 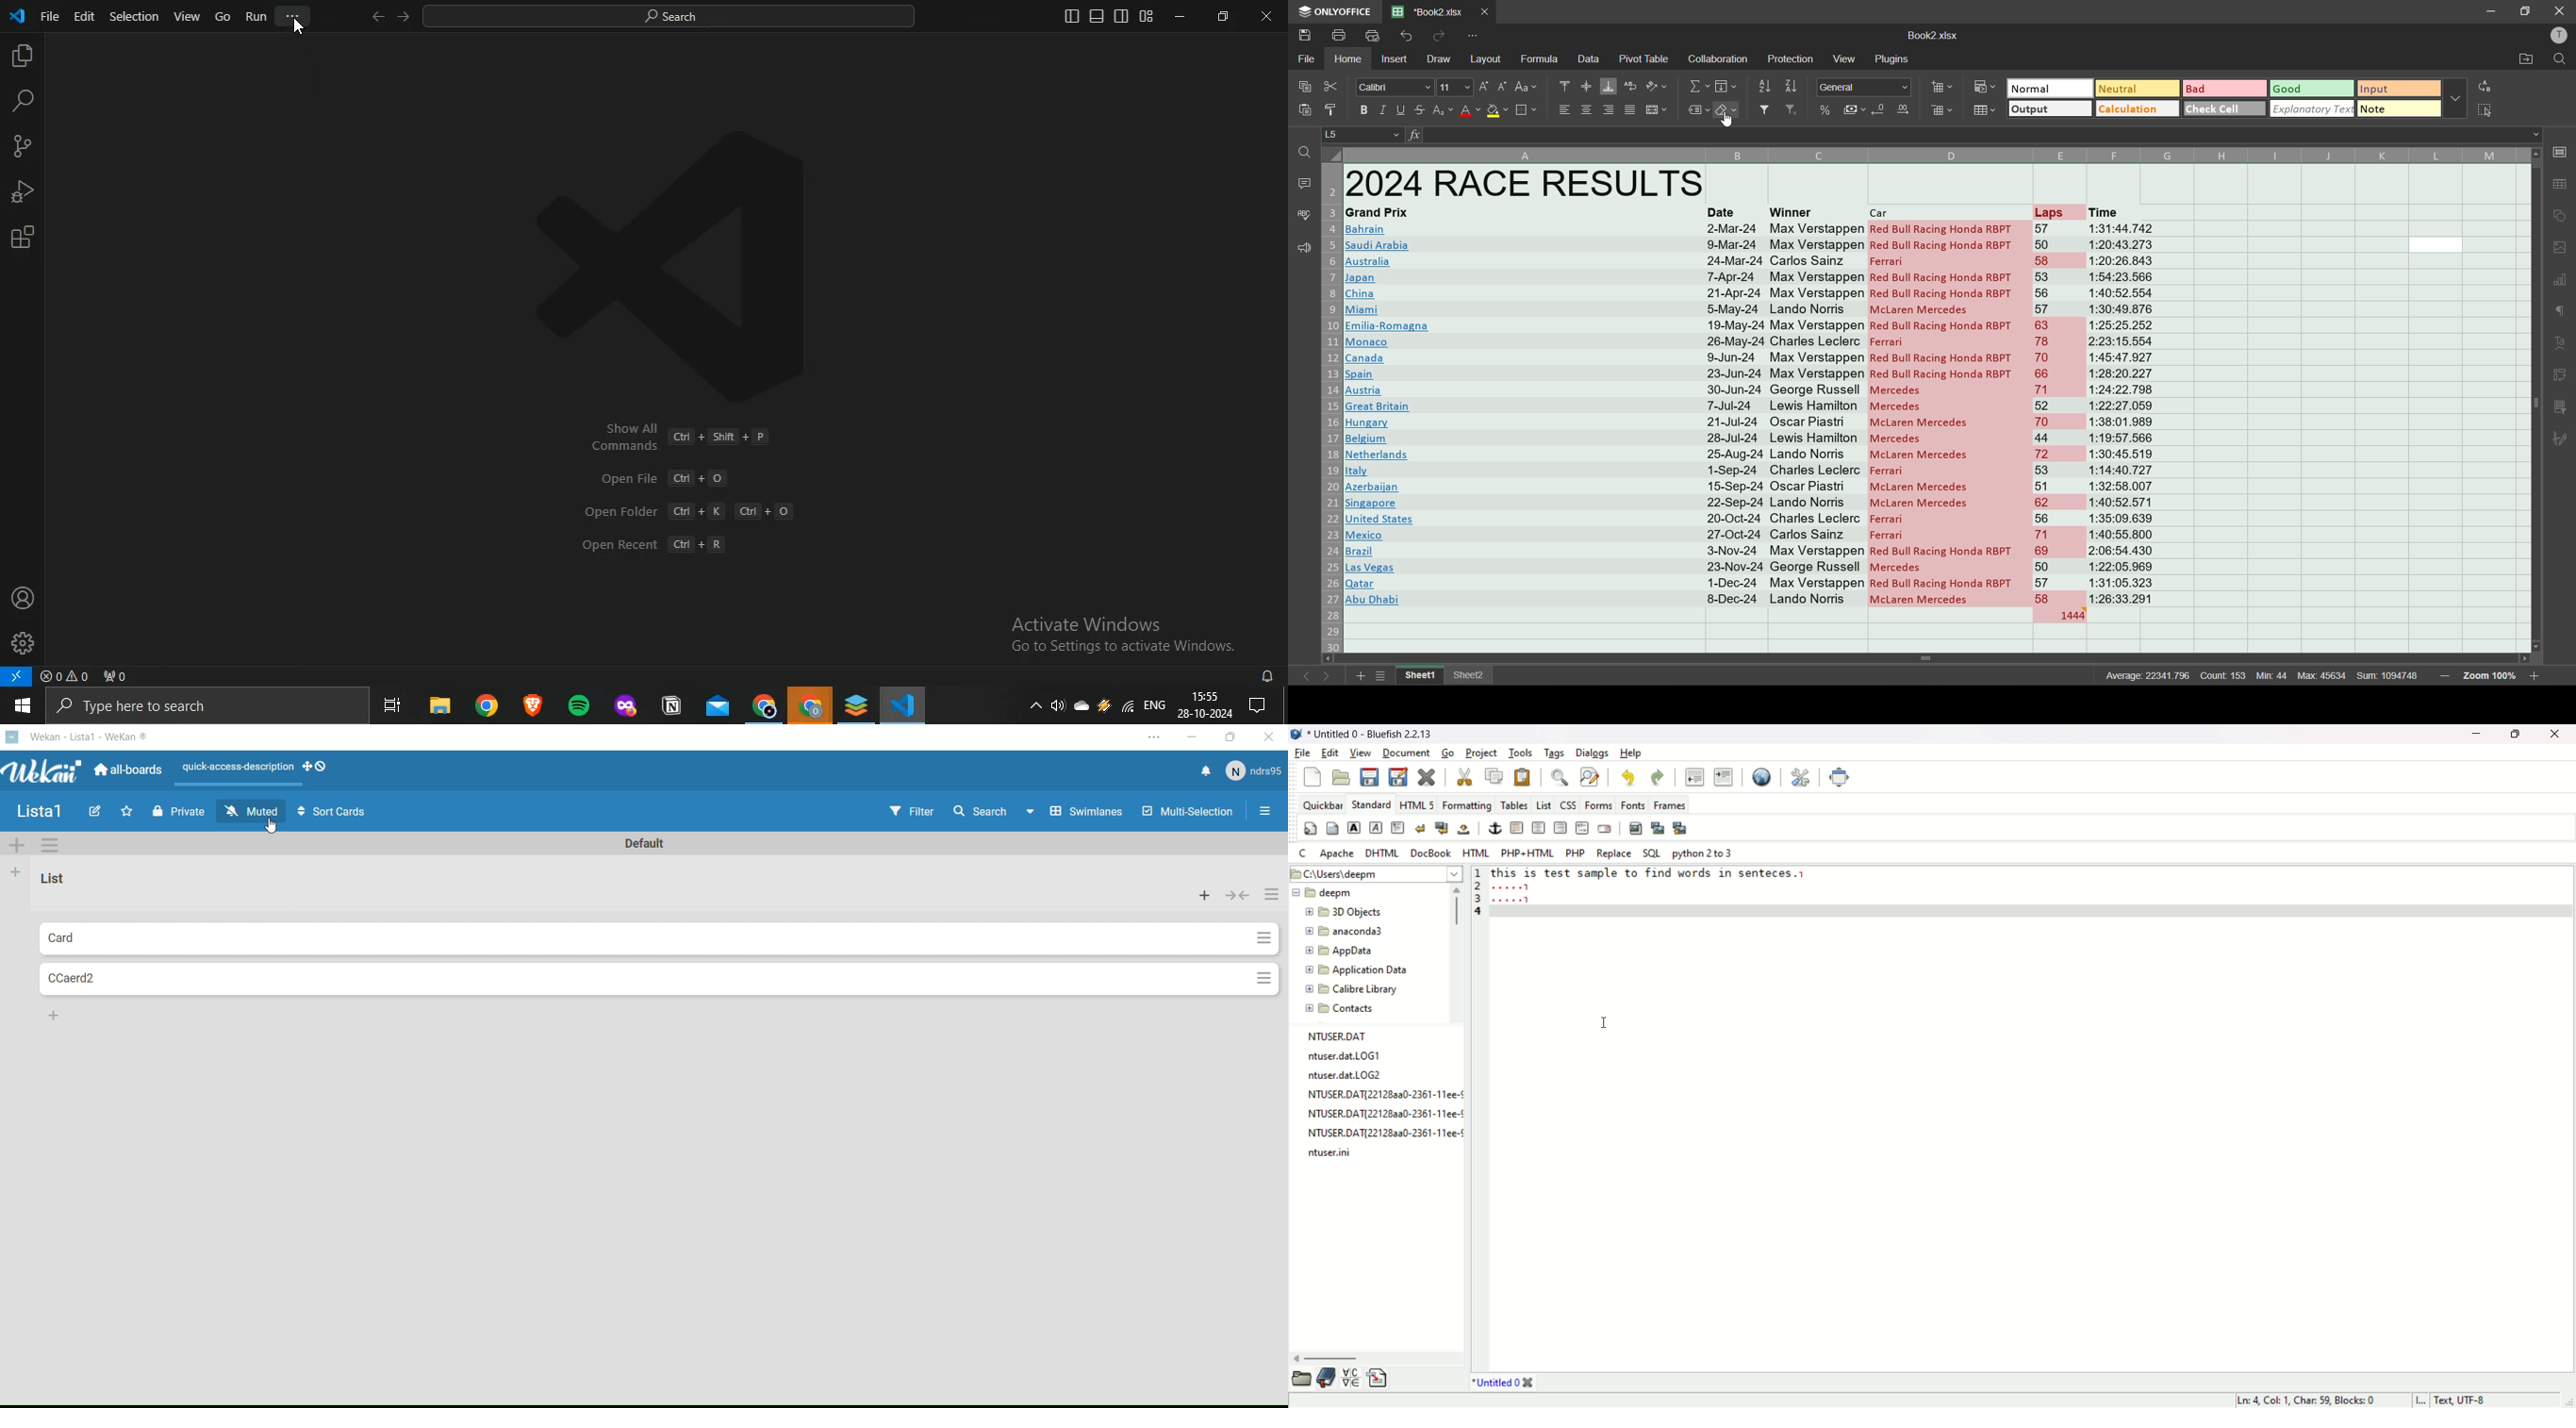 What do you see at coordinates (1384, 1113) in the screenshot?
I see `NTUSER.DAT{22128aa0-2361-11ee-` at bounding box center [1384, 1113].